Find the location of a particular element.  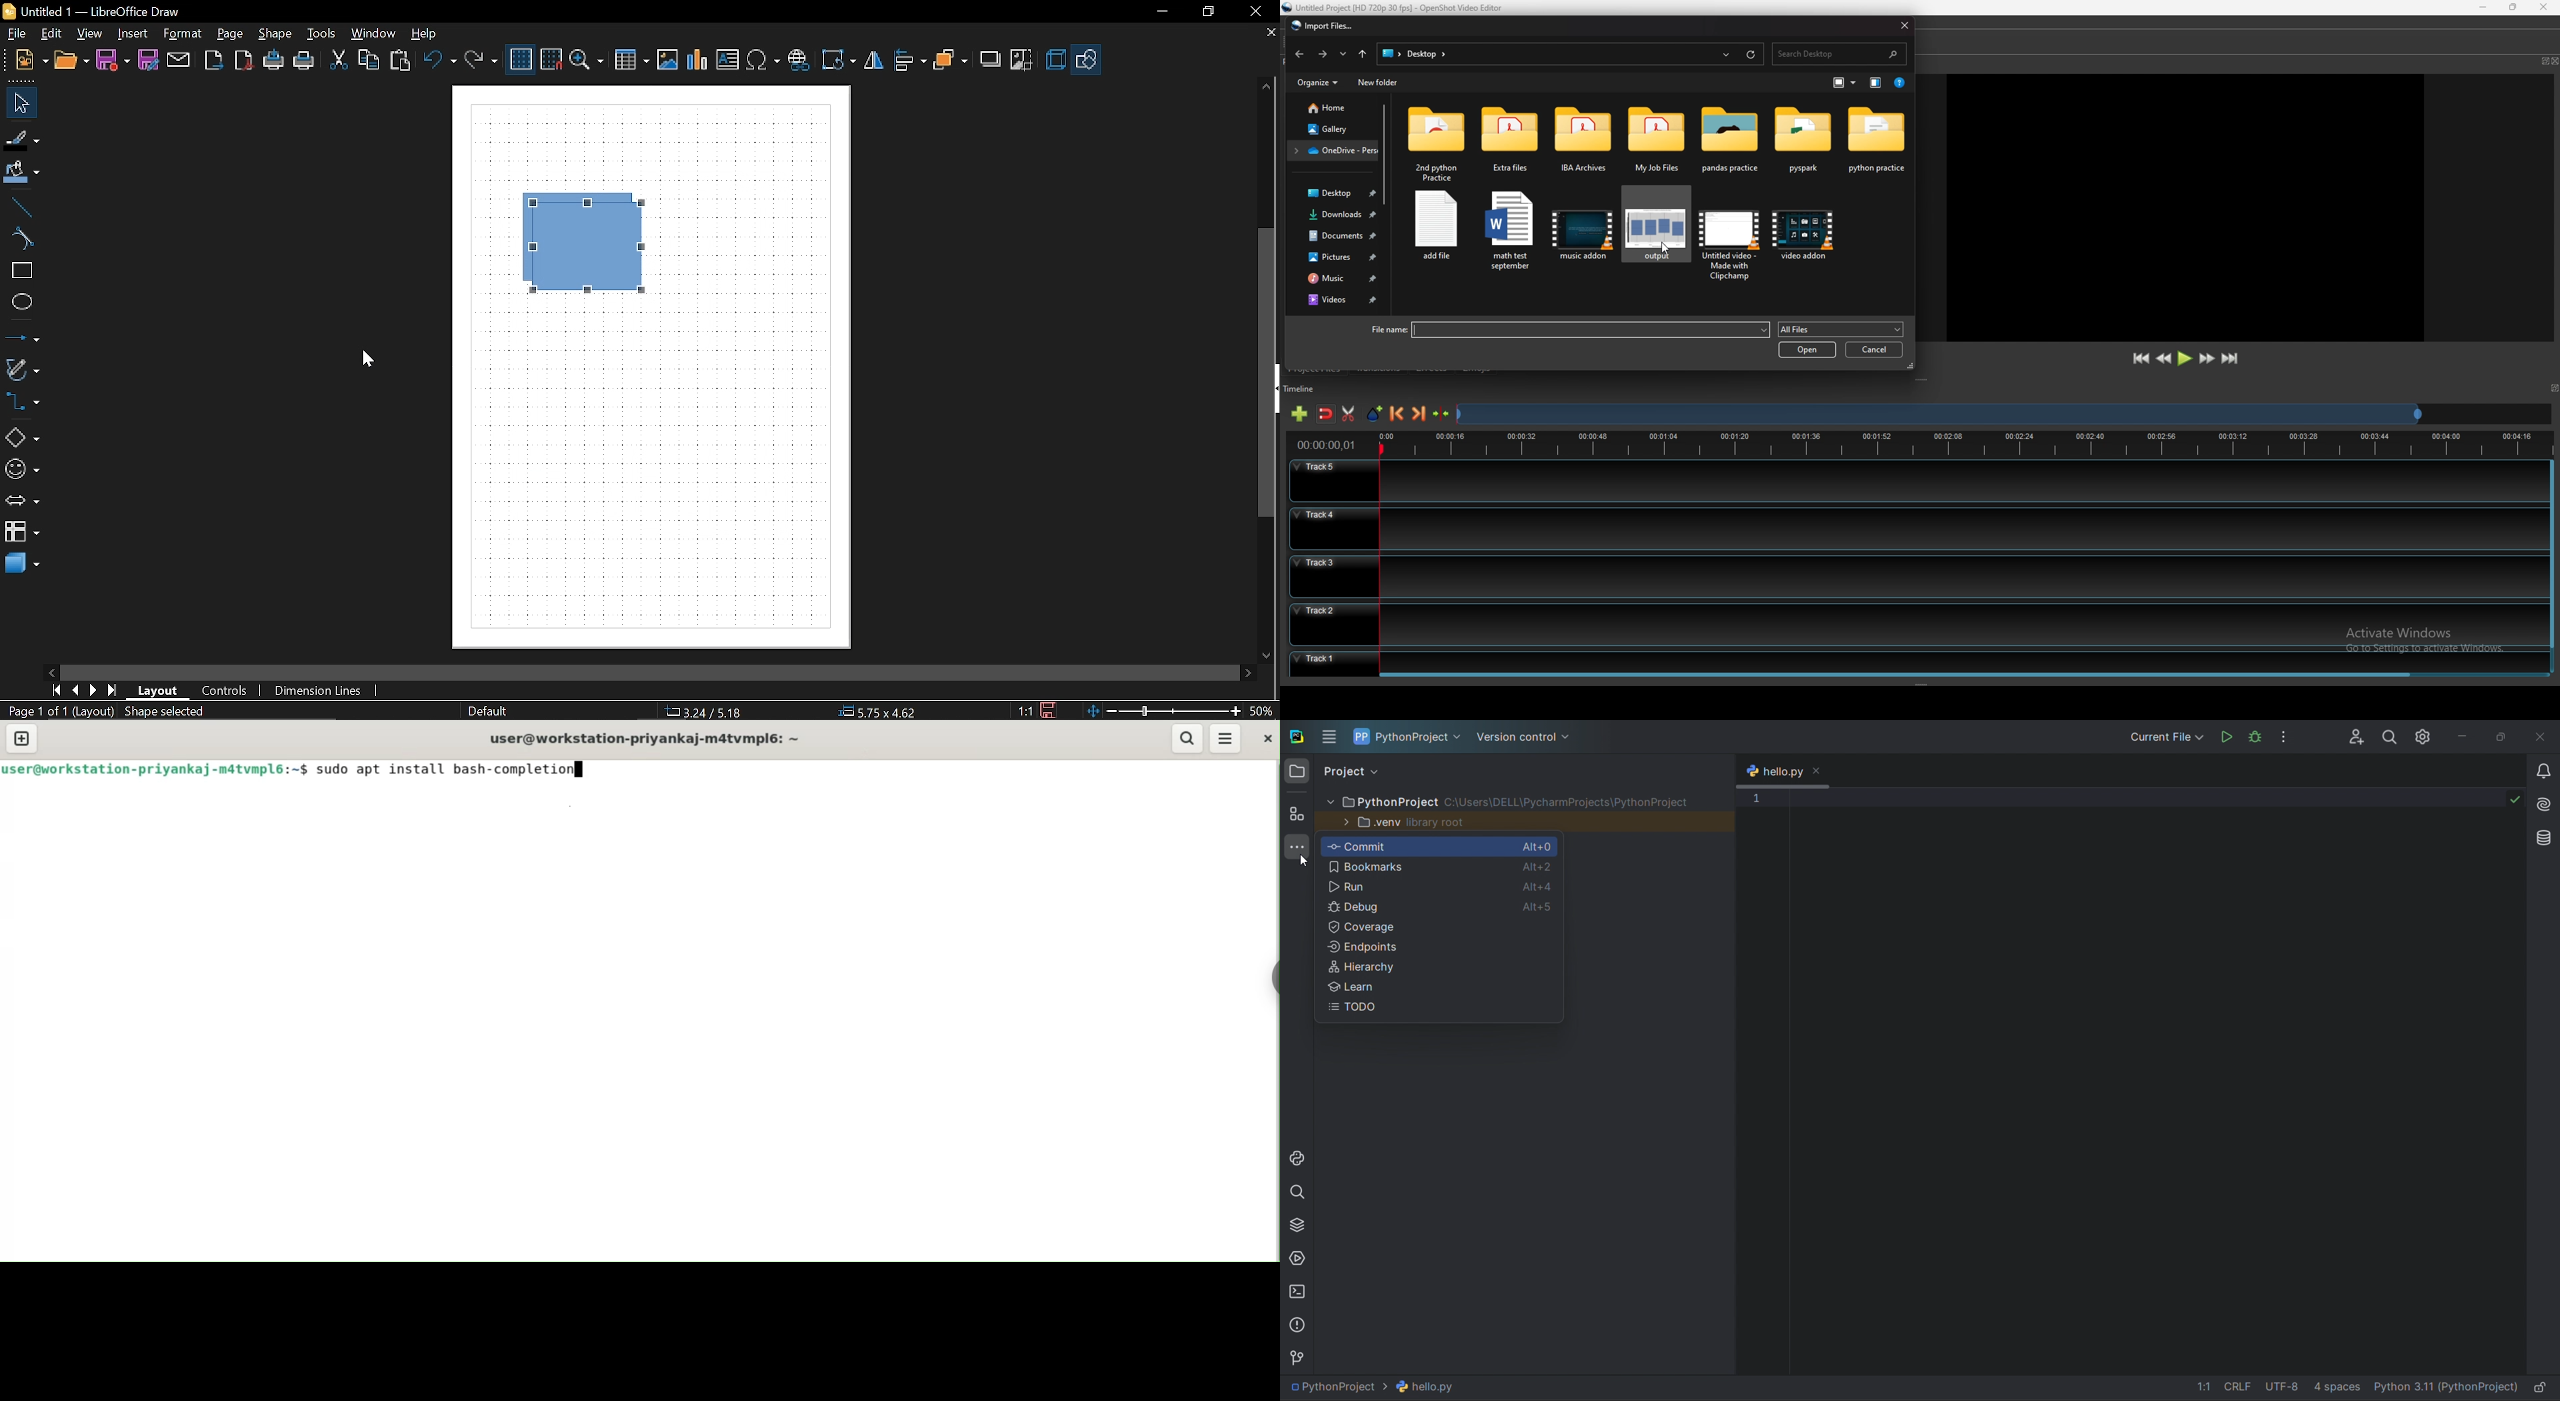

track 5 is located at coordinates (1916, 481).